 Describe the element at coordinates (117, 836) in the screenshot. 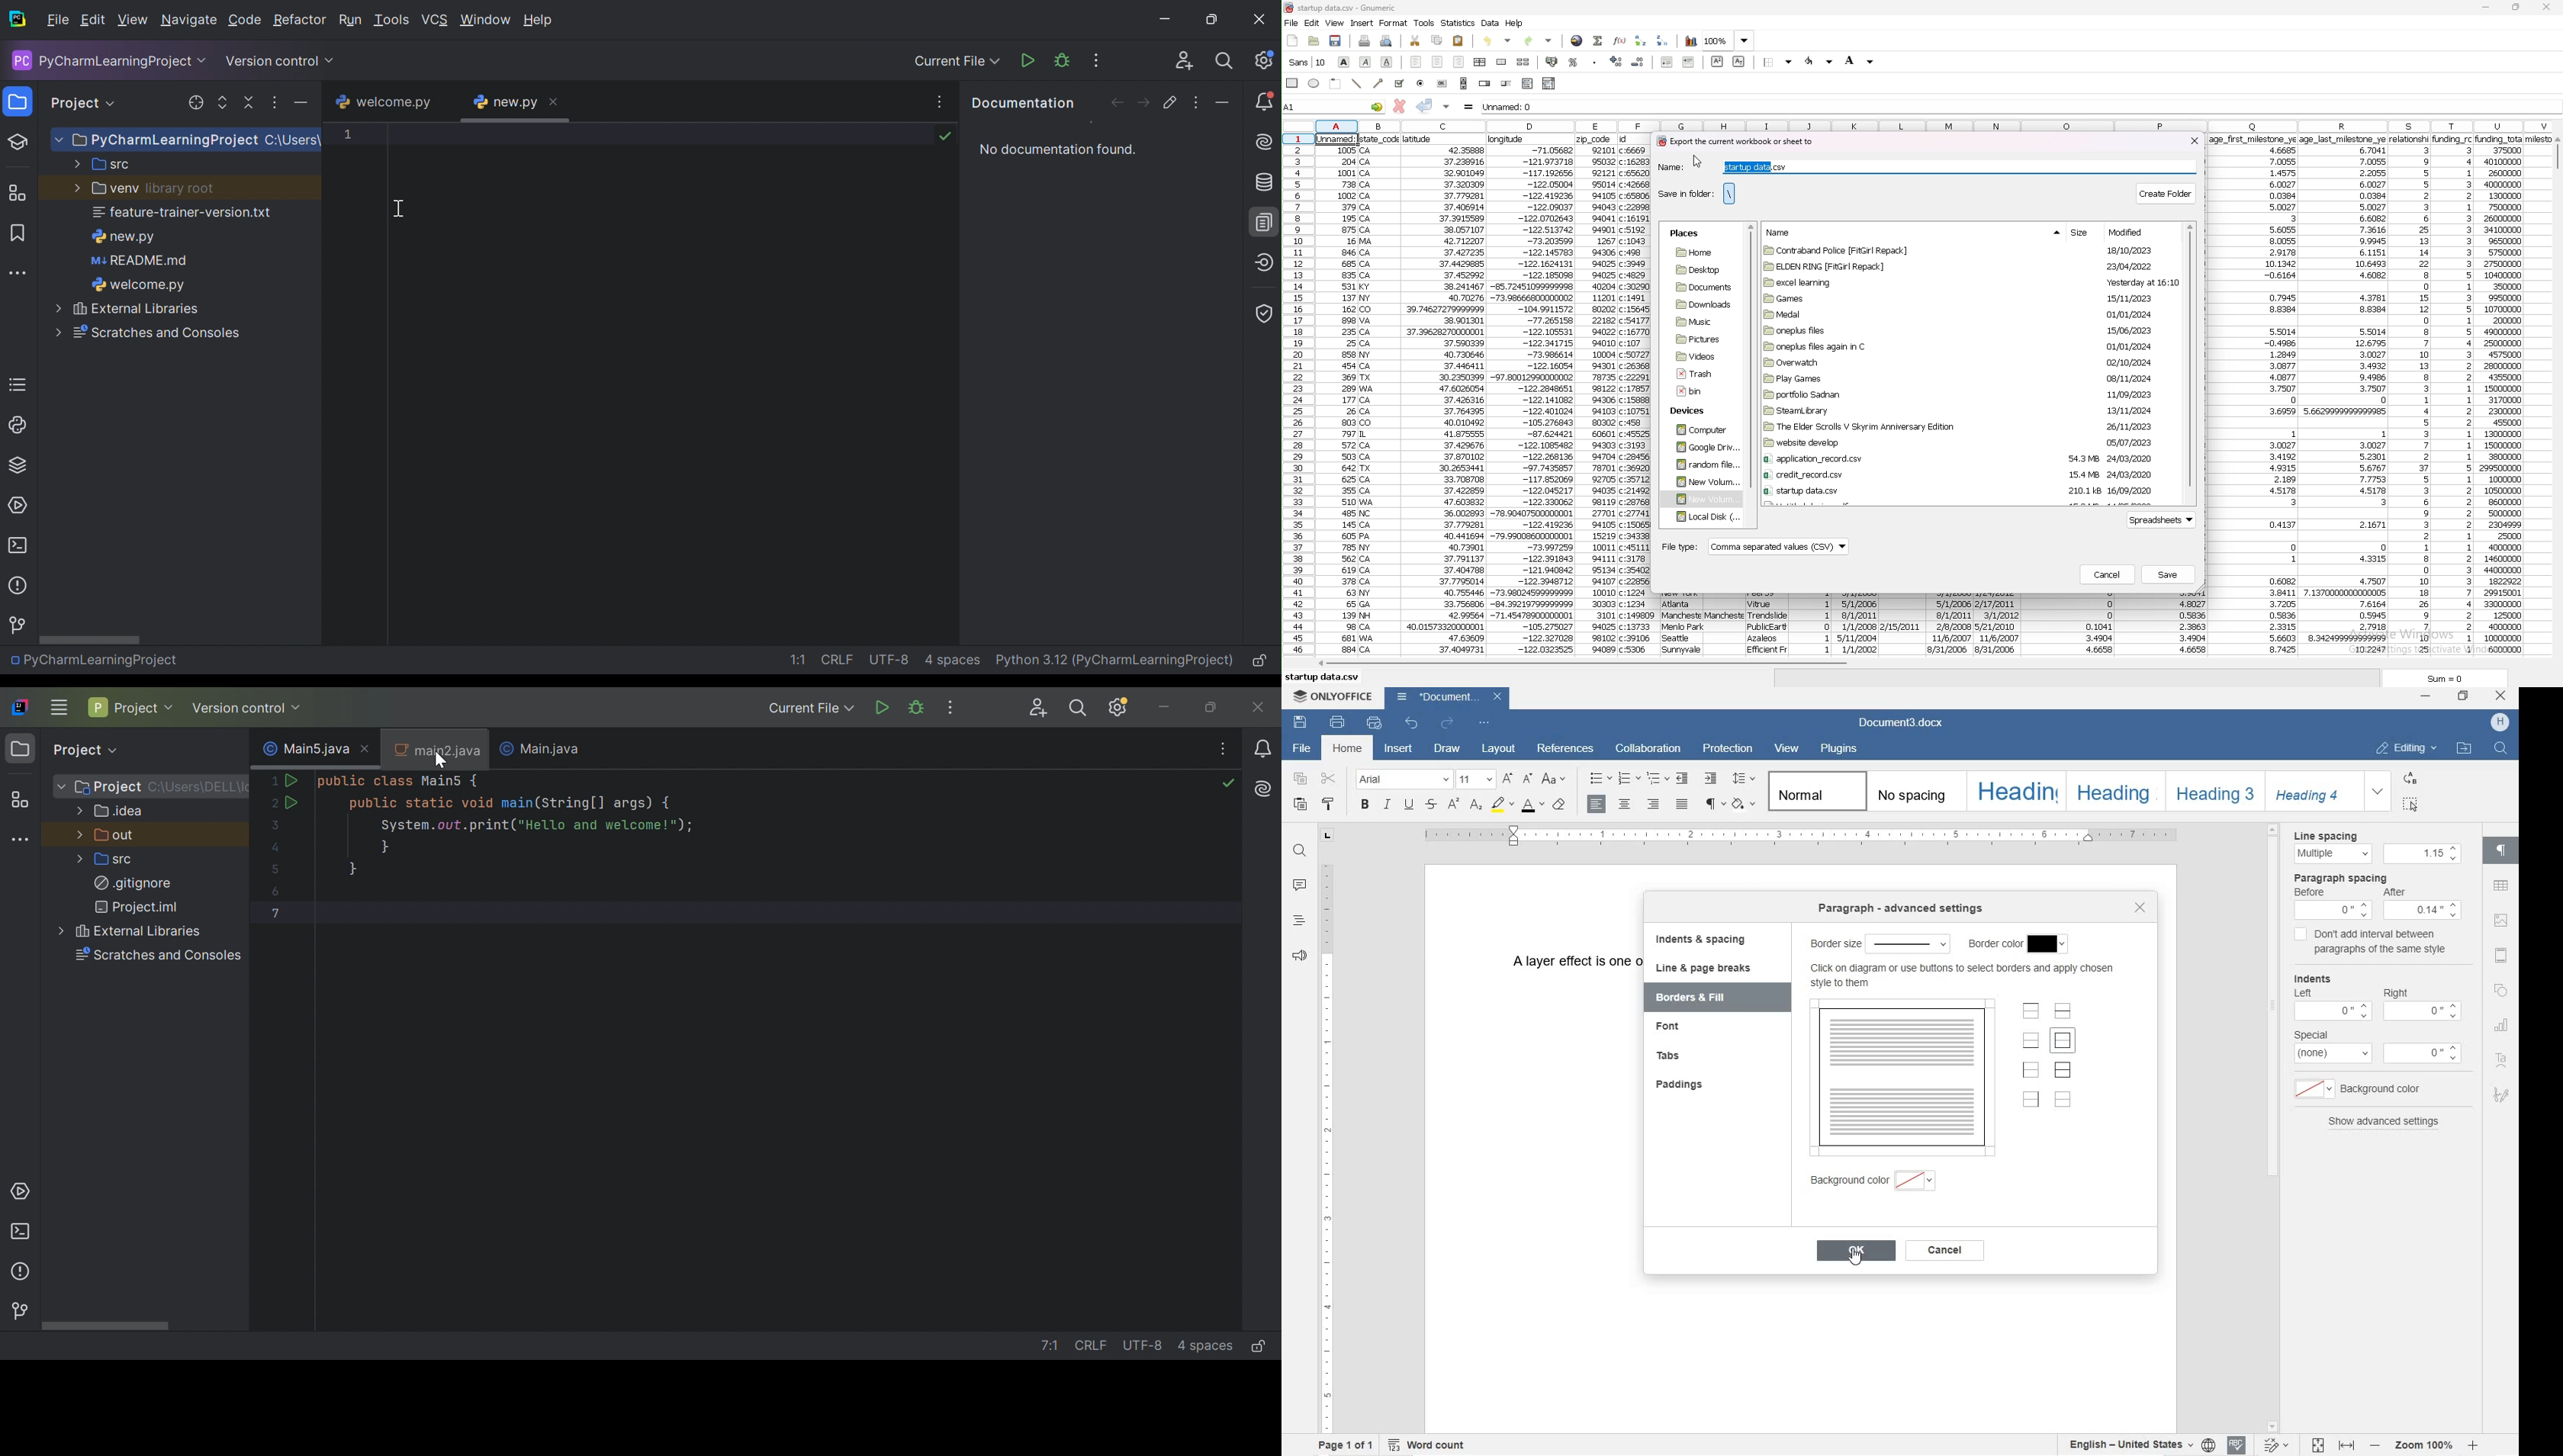

I see `out` at that location.